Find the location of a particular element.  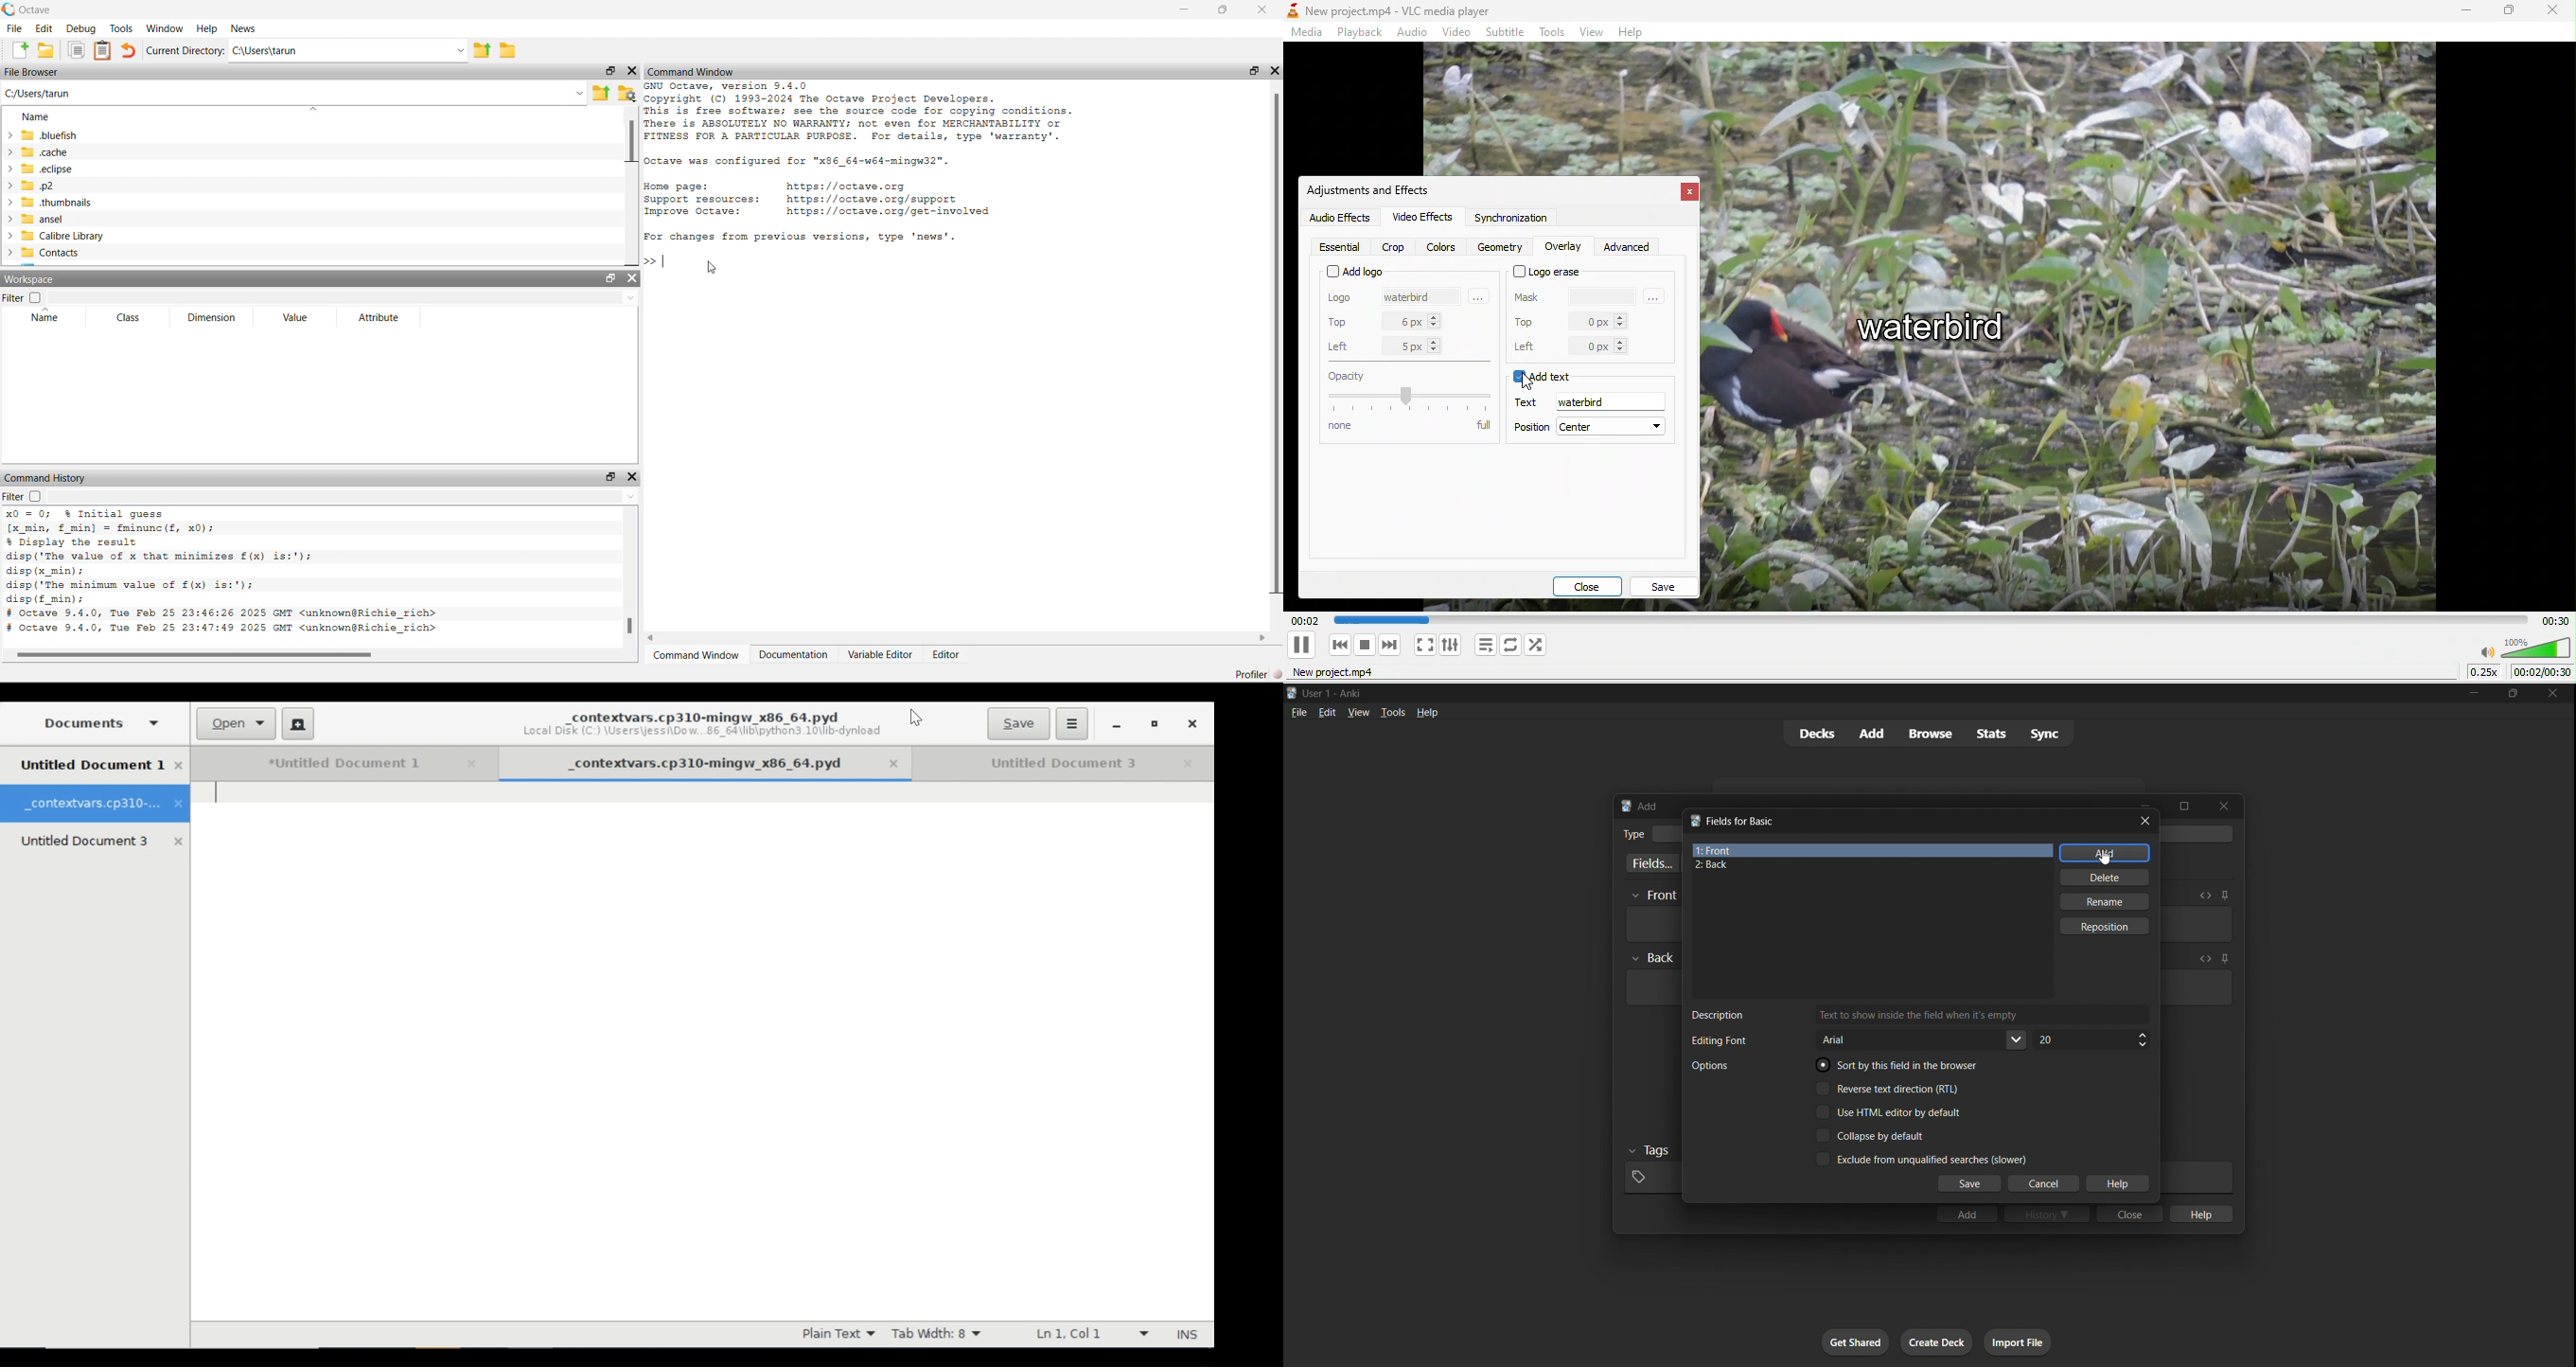

volume is located at coordinates (2525, 646).